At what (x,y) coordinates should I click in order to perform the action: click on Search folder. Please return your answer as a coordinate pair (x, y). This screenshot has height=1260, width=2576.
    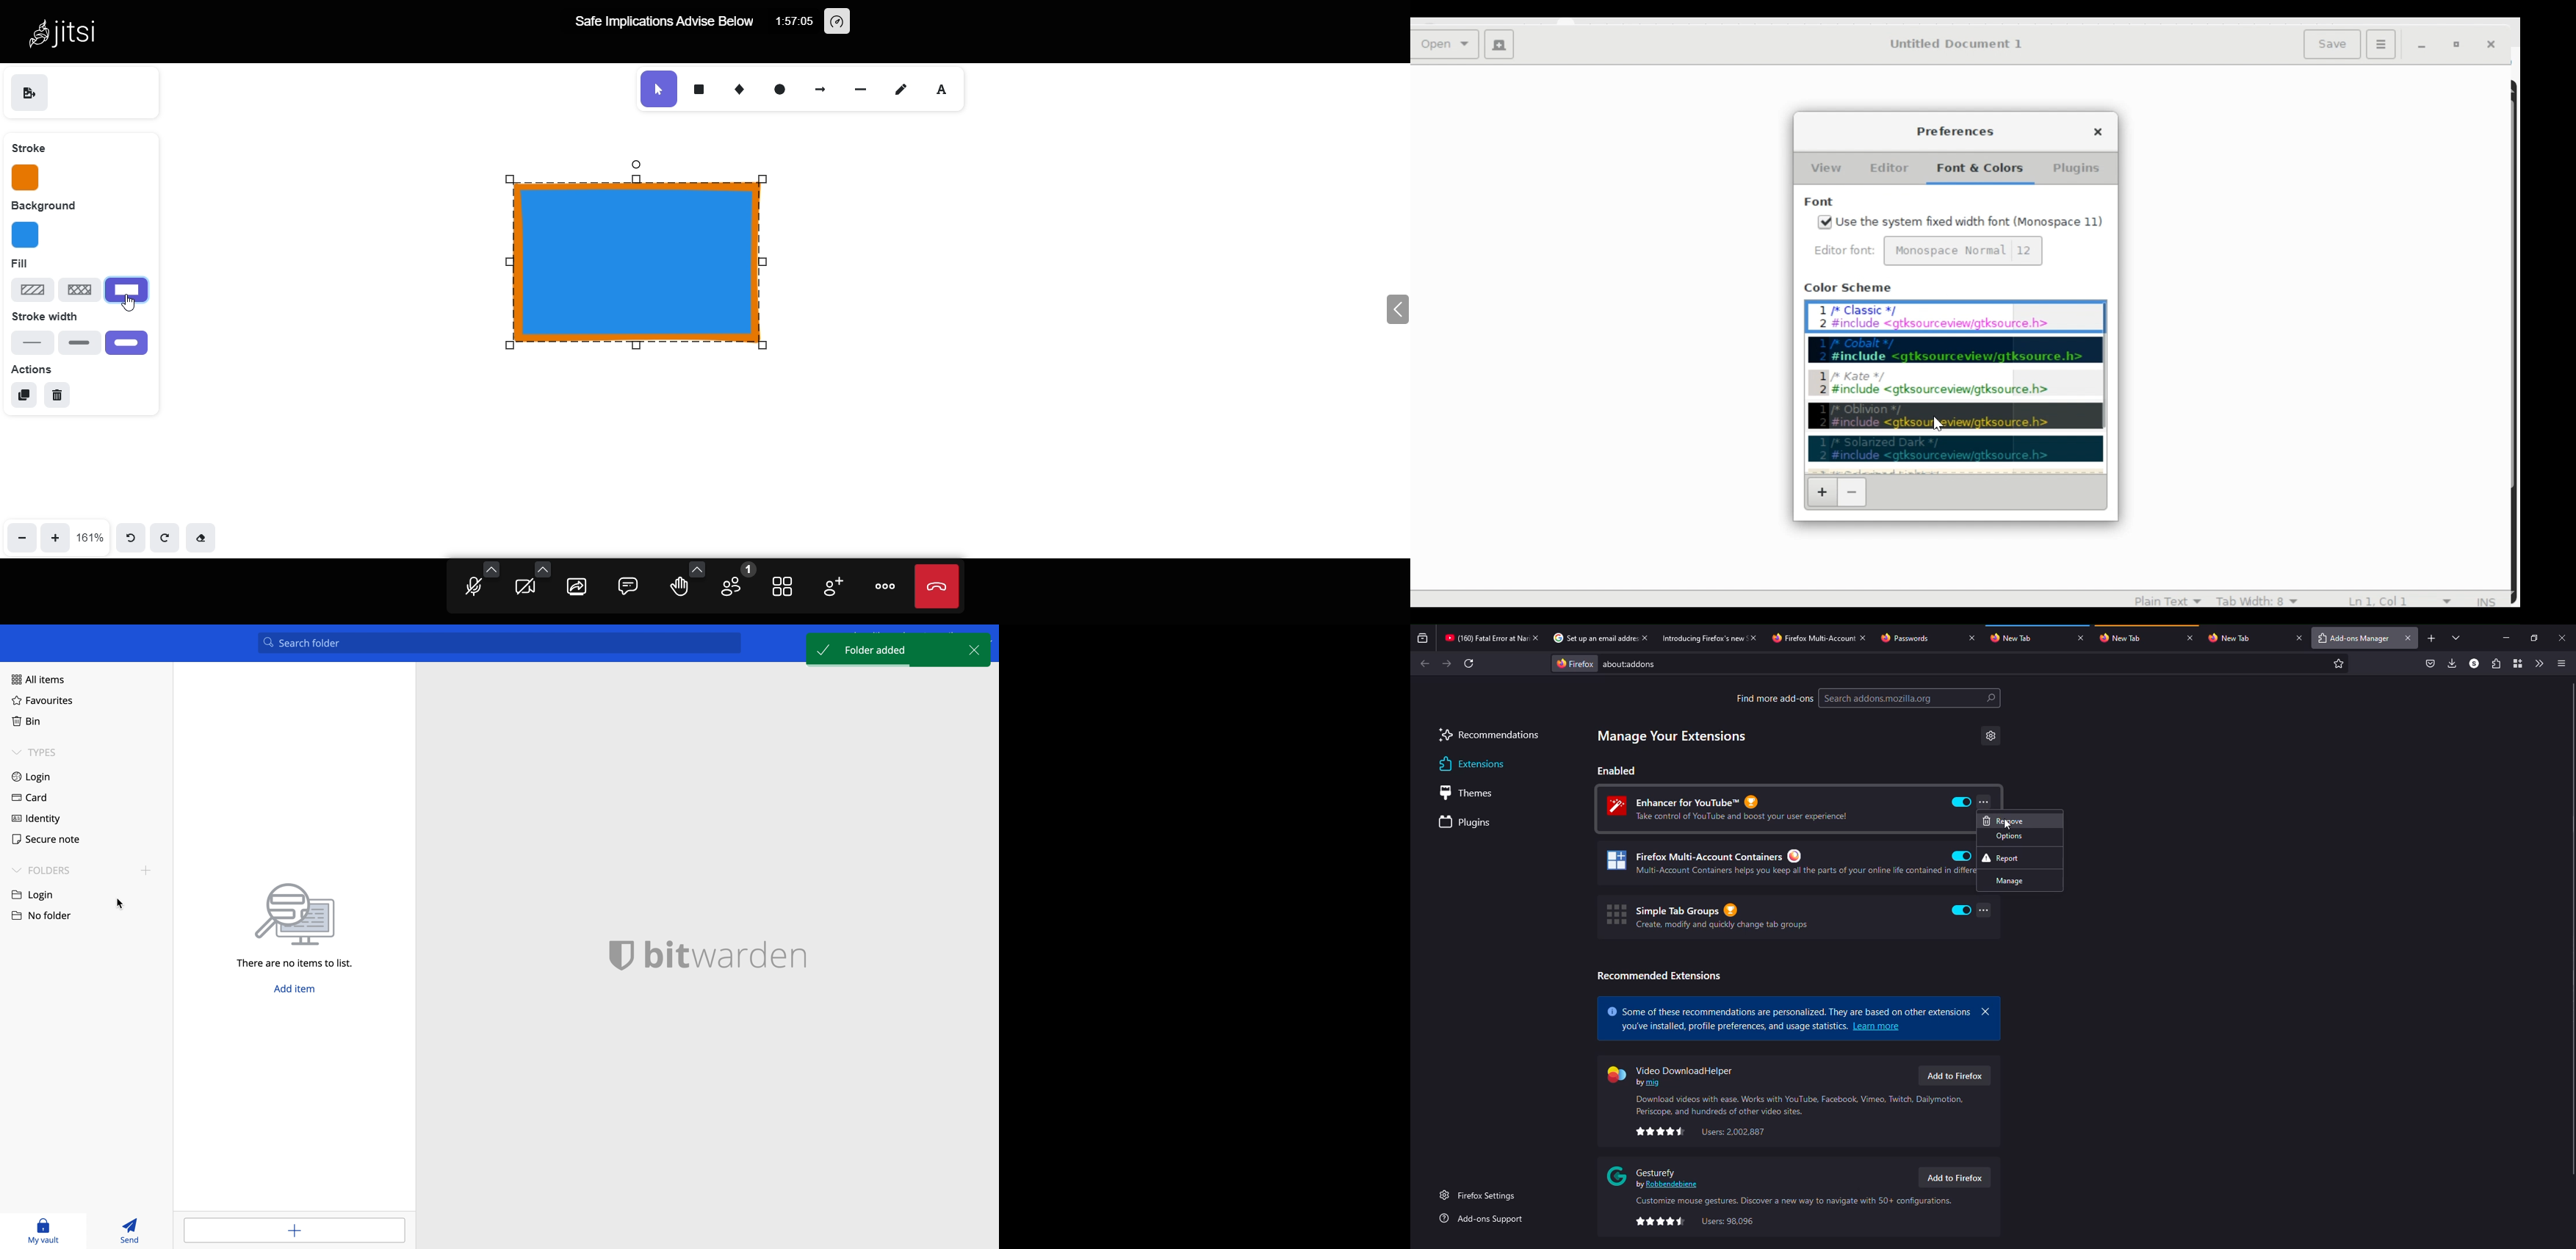
    Looking at the image, I should click on (501, 645).